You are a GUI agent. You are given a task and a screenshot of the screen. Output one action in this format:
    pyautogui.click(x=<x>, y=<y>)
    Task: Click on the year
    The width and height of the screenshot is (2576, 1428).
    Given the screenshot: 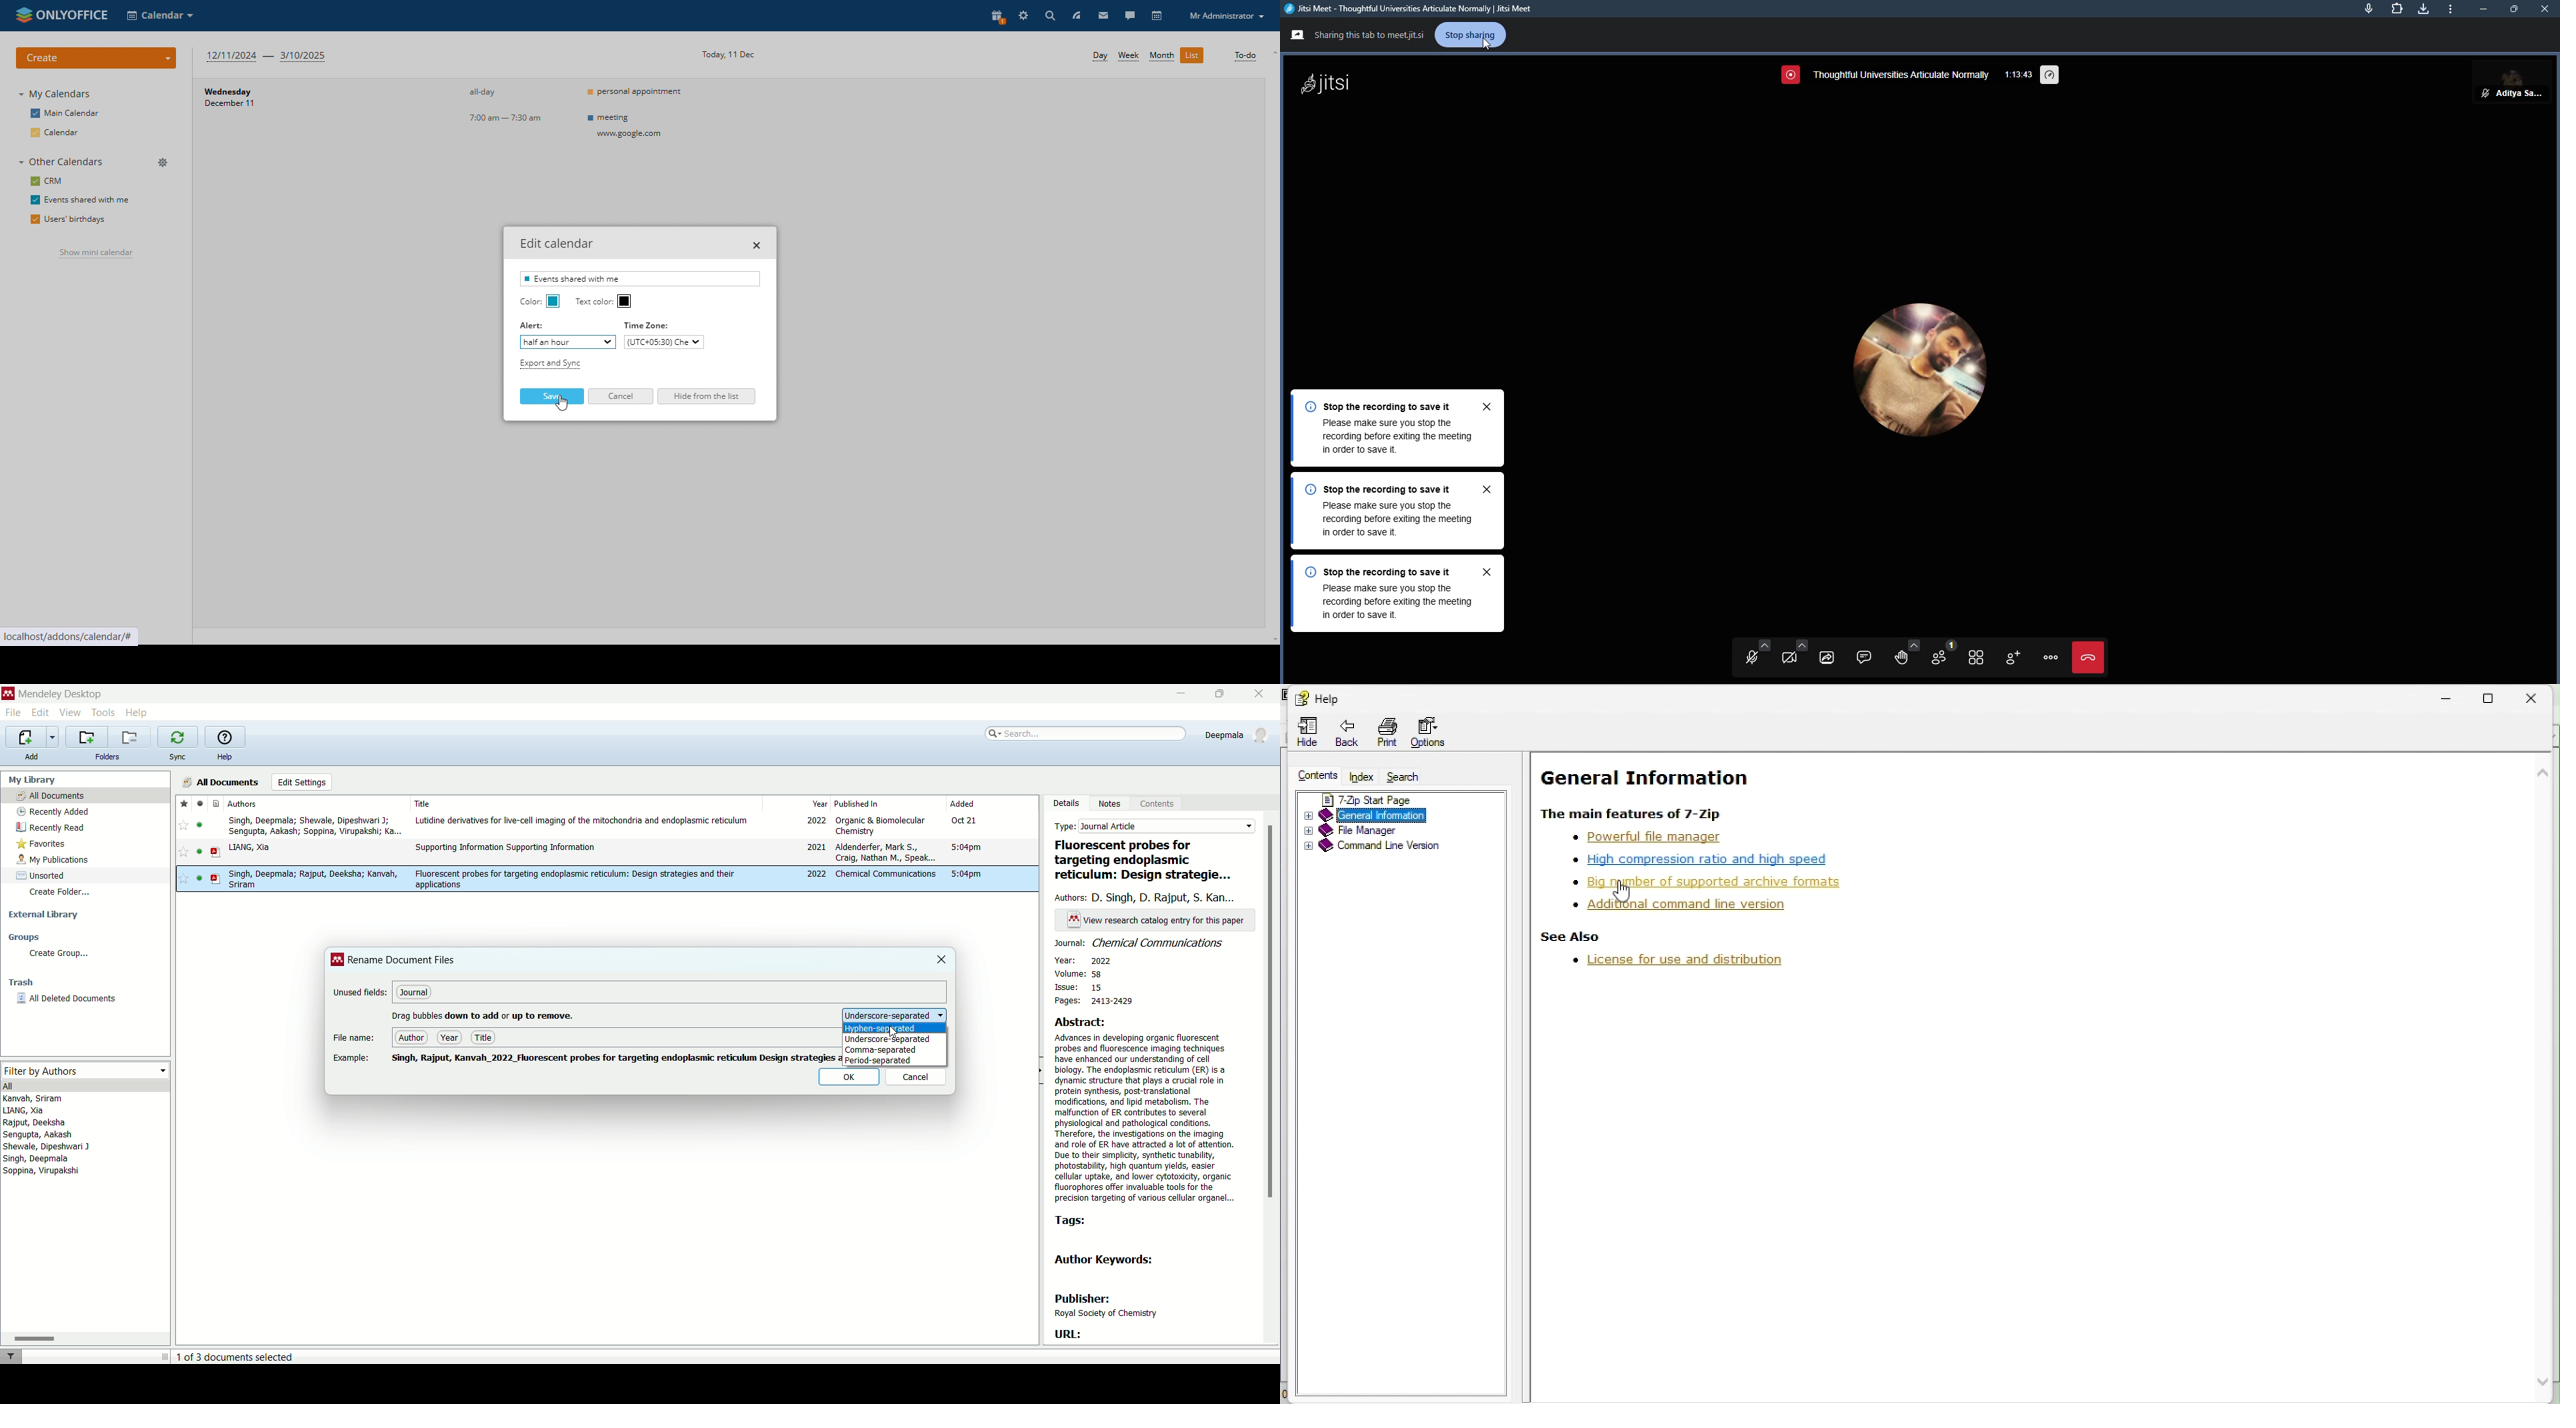 What is the action you would take?
    pyautogui.click(x=797, y=803)
    